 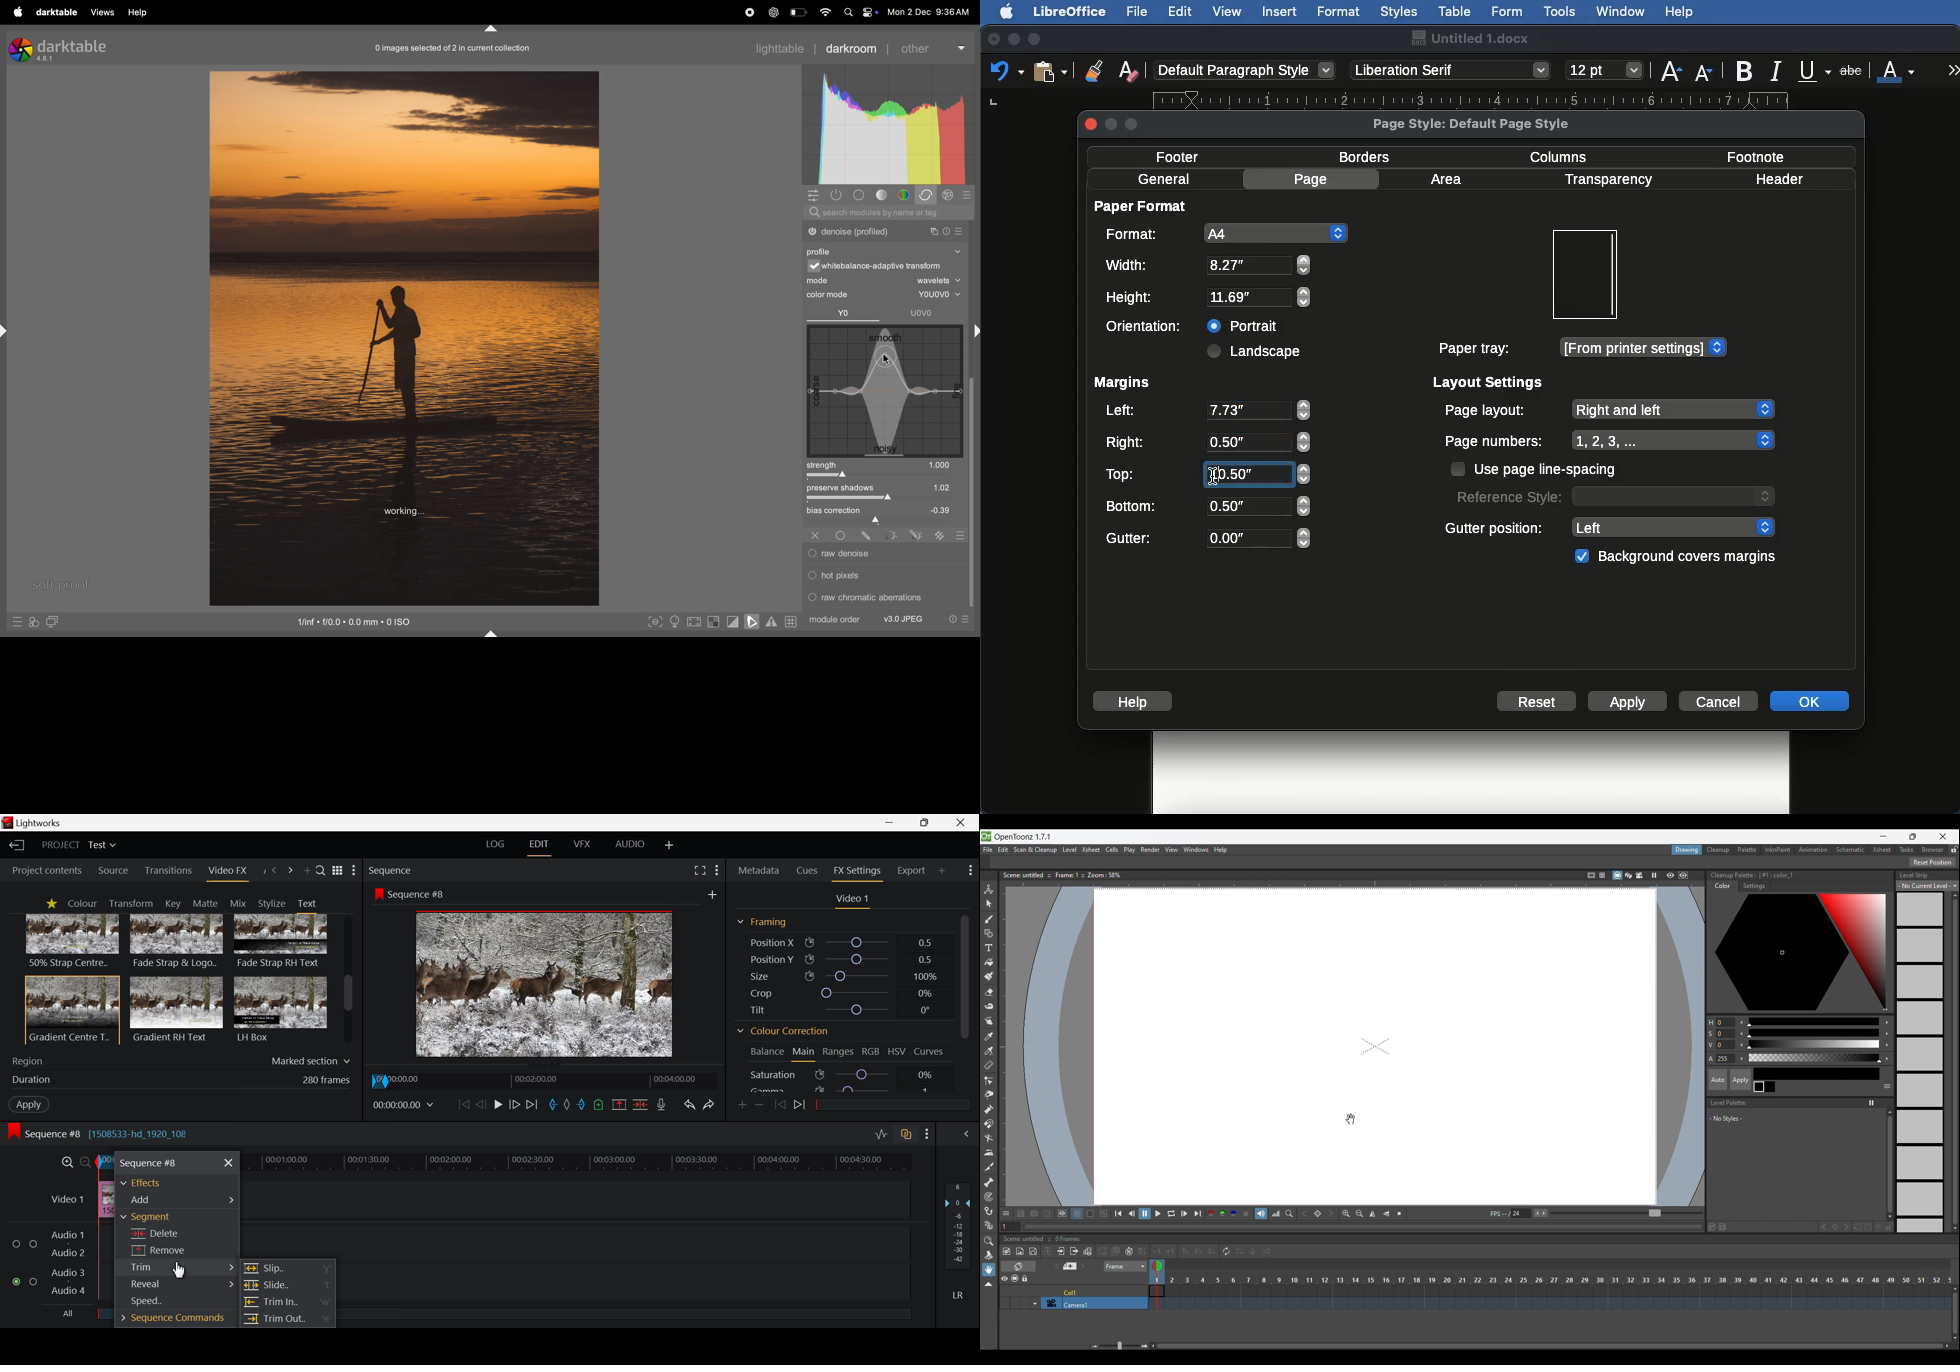 I want to click on Zoom out, so click(x=1360, y=1214).